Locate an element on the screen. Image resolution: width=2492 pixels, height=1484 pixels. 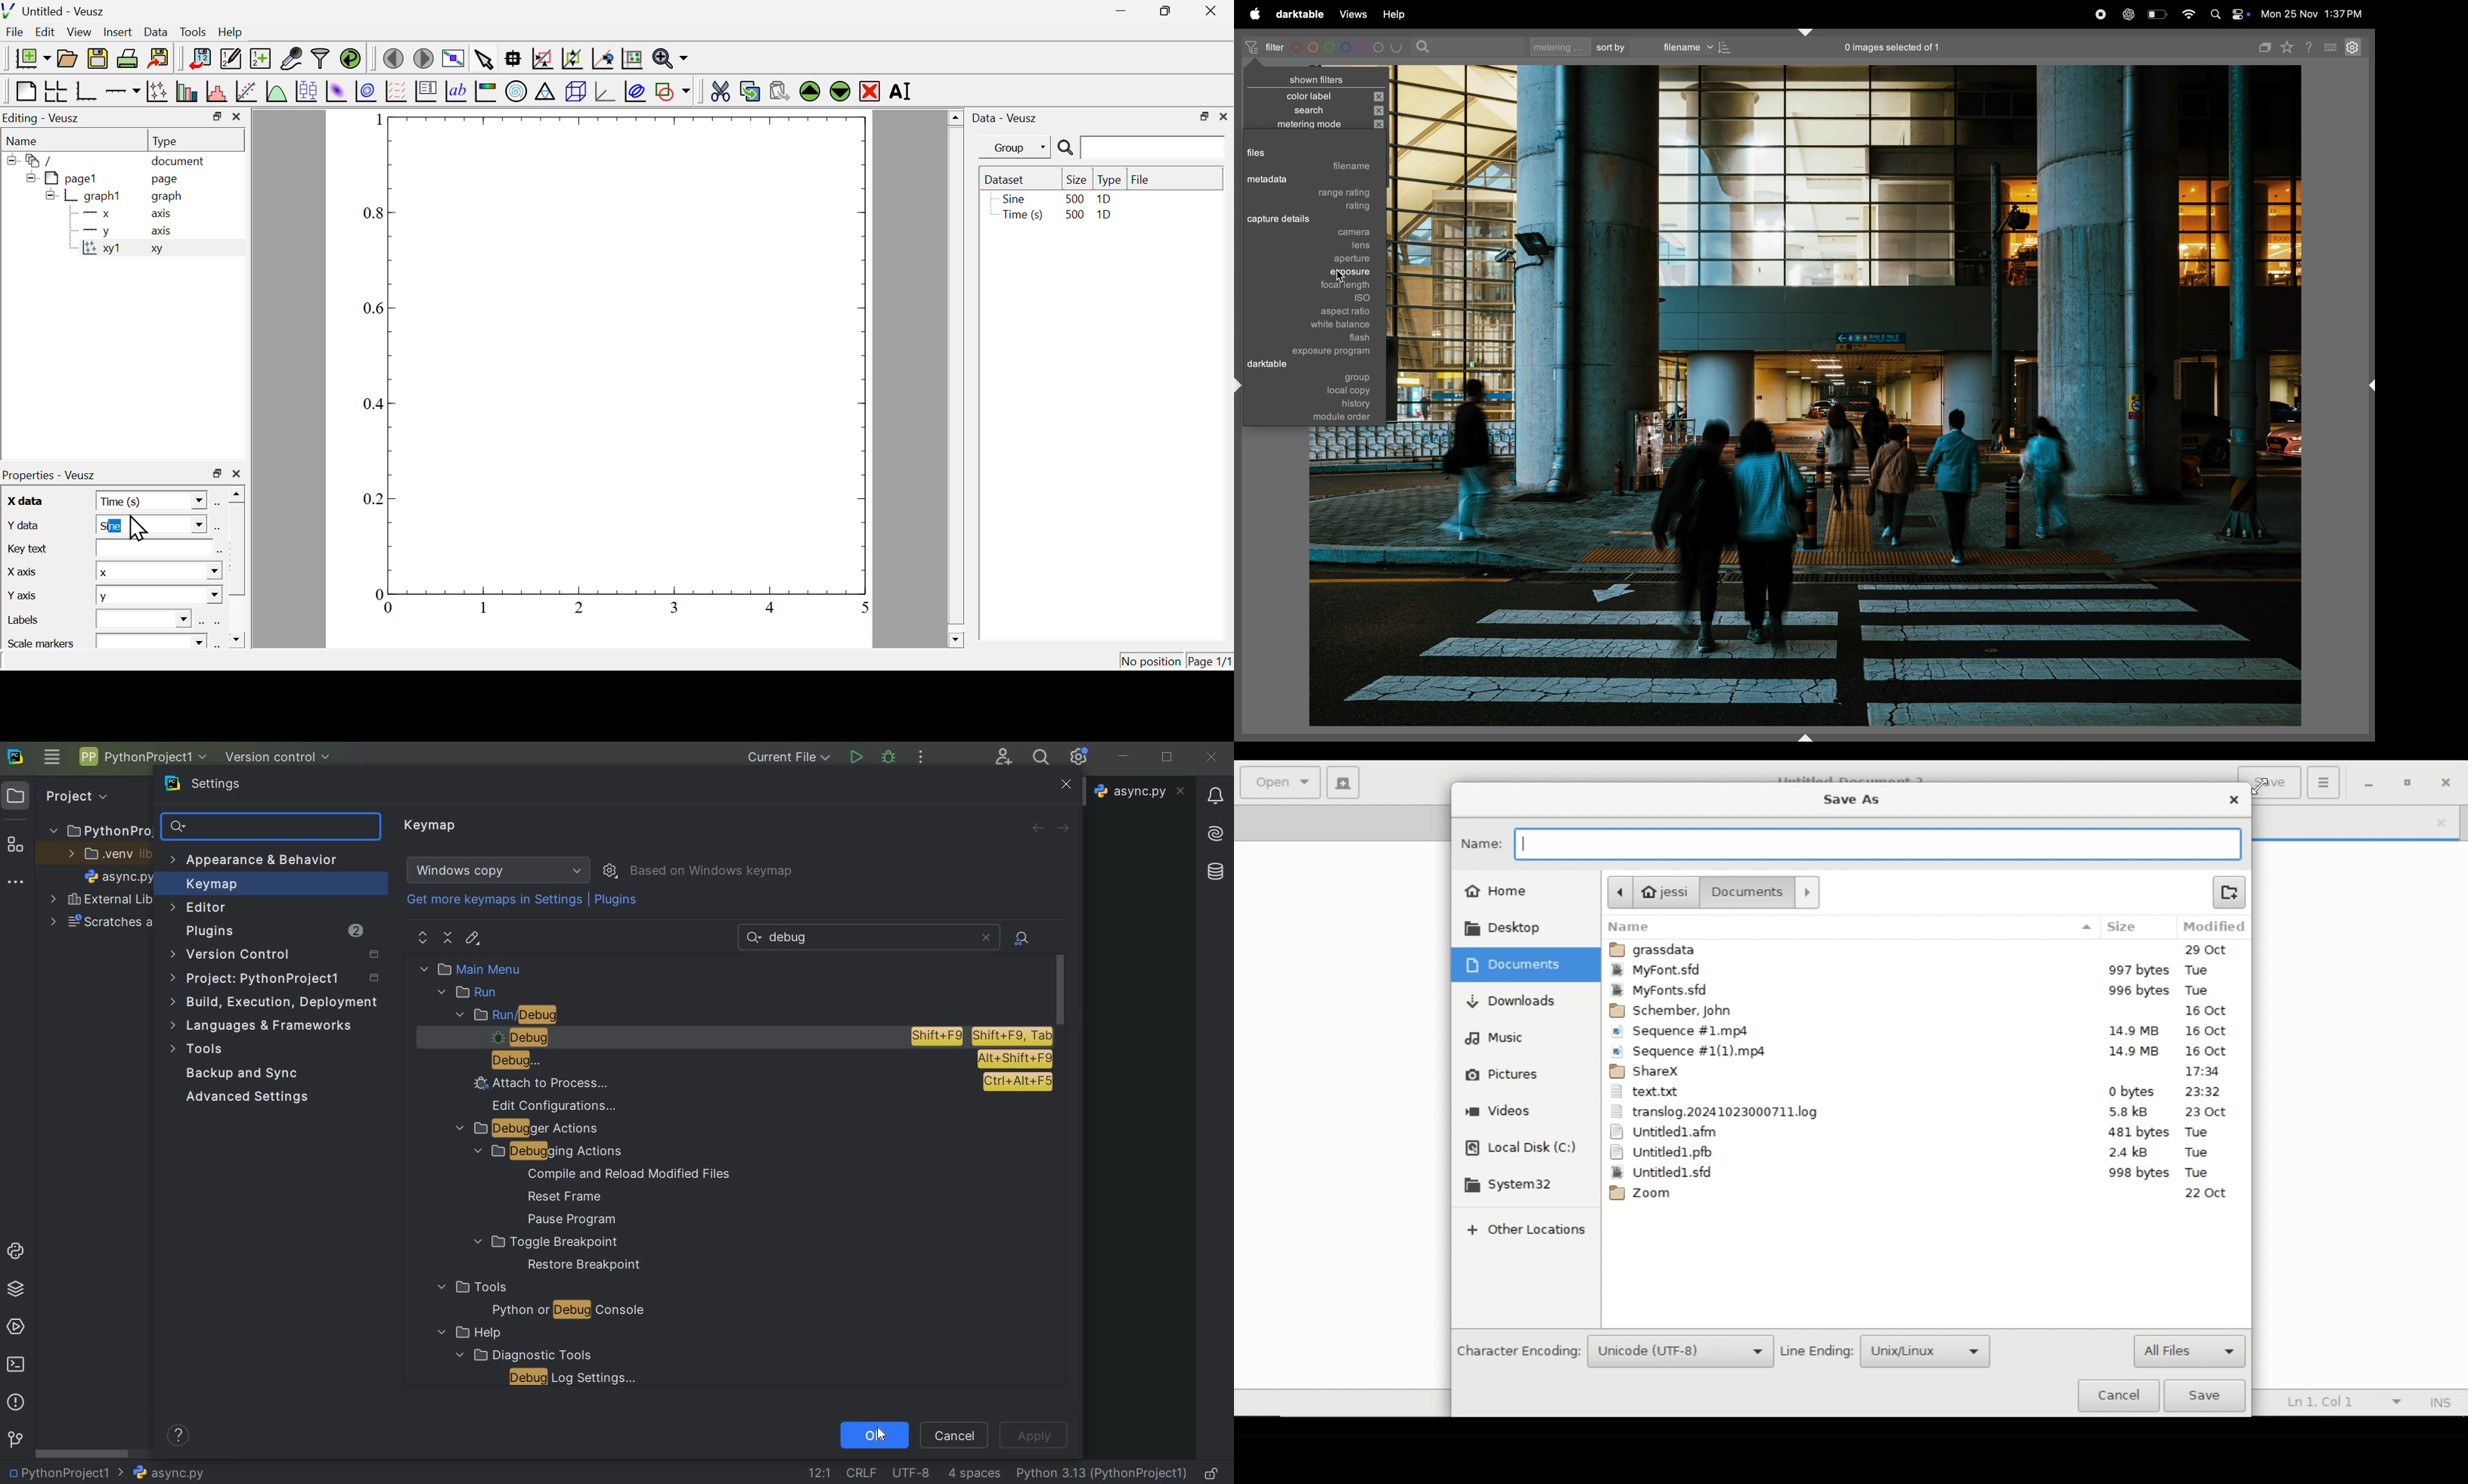
shift+ctrl+b is located at coordinates (1807, 737).